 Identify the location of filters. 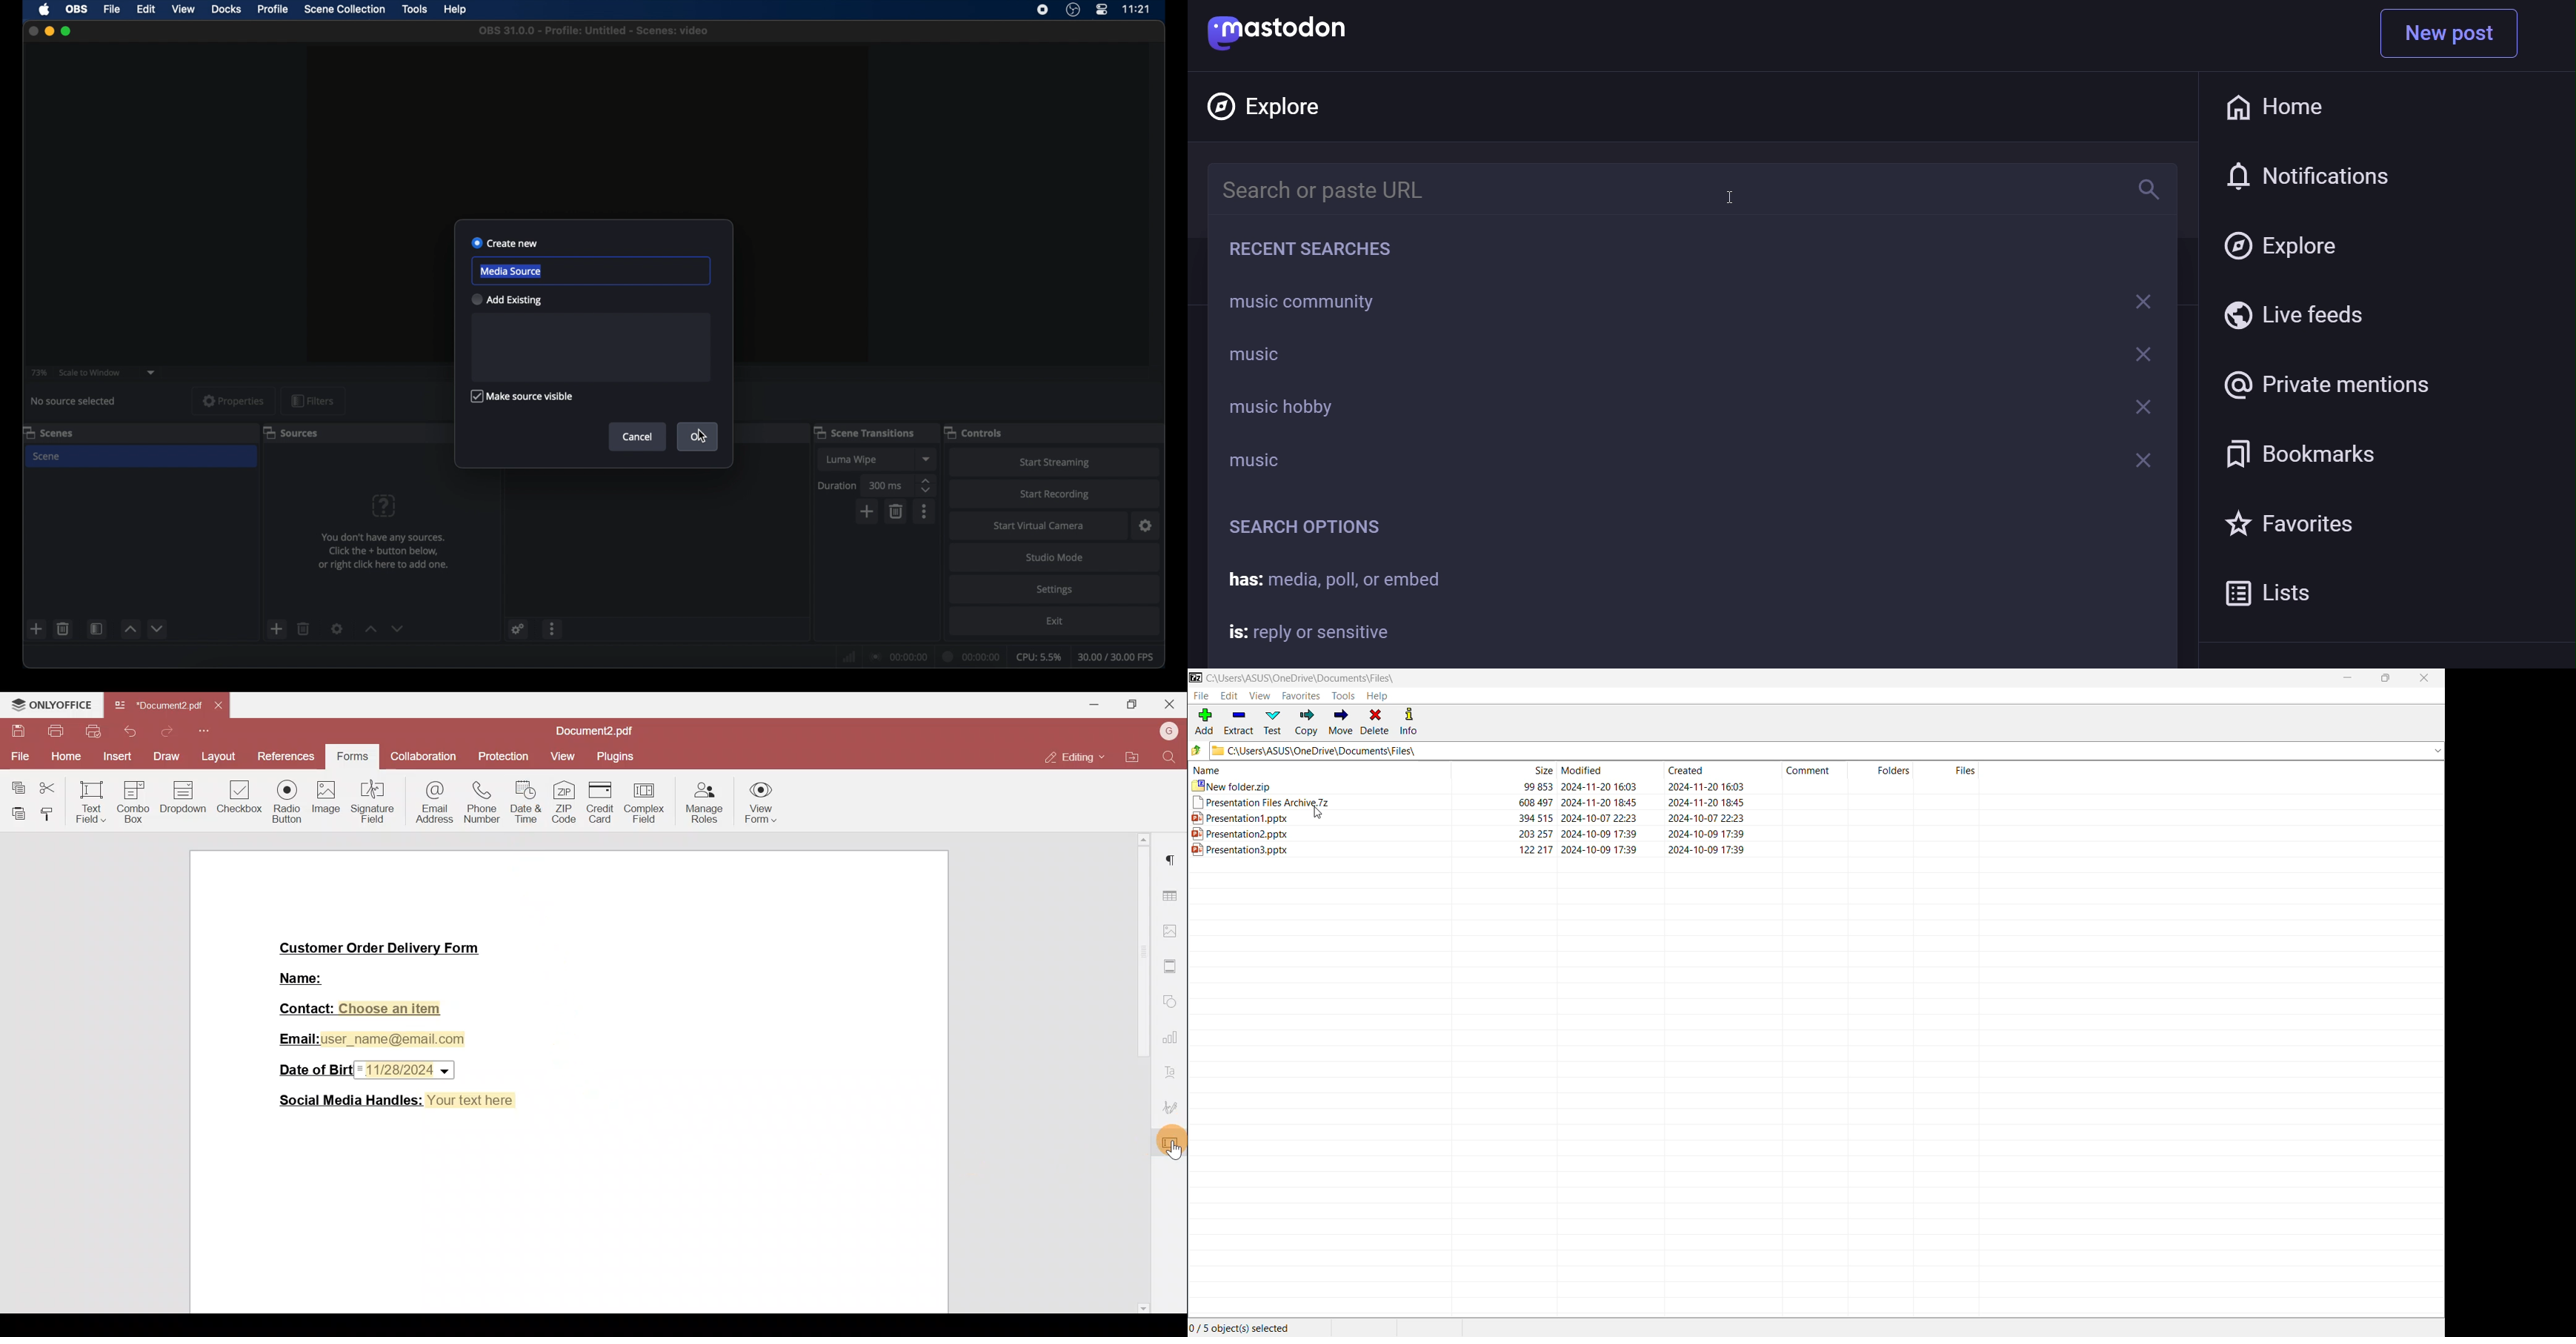
(312, 400).